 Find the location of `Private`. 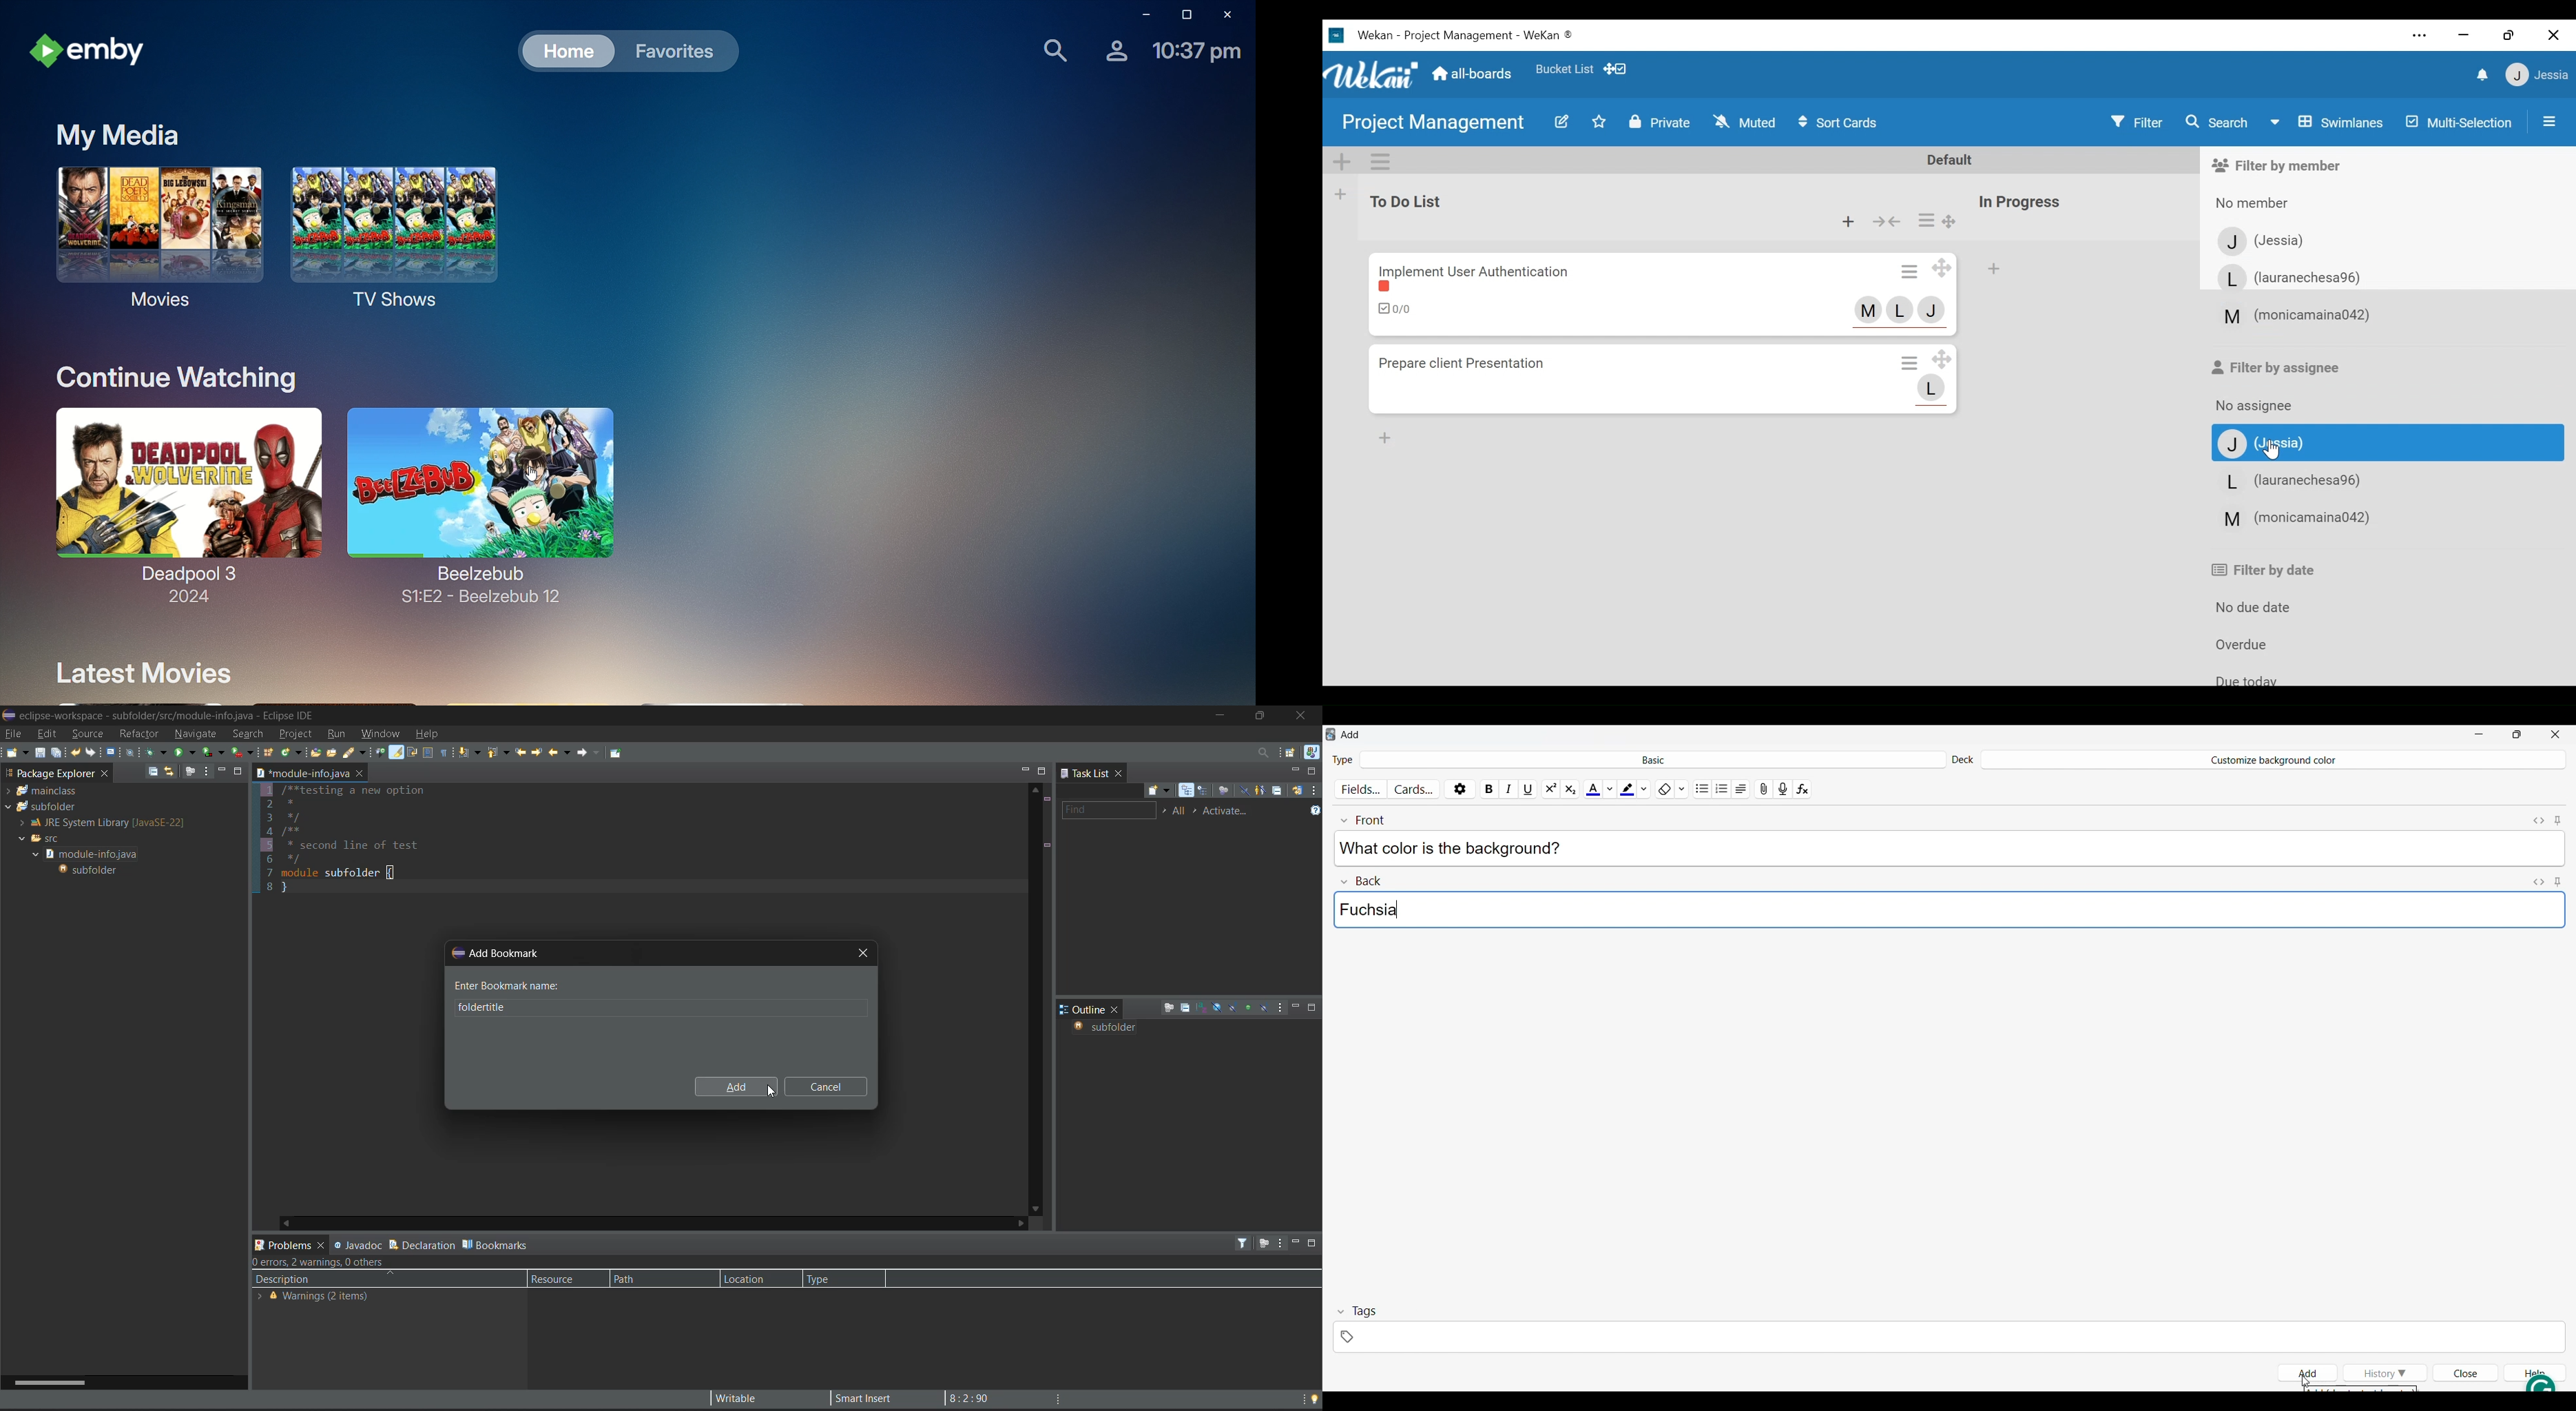

Private is located at coordinates (1661, 122).